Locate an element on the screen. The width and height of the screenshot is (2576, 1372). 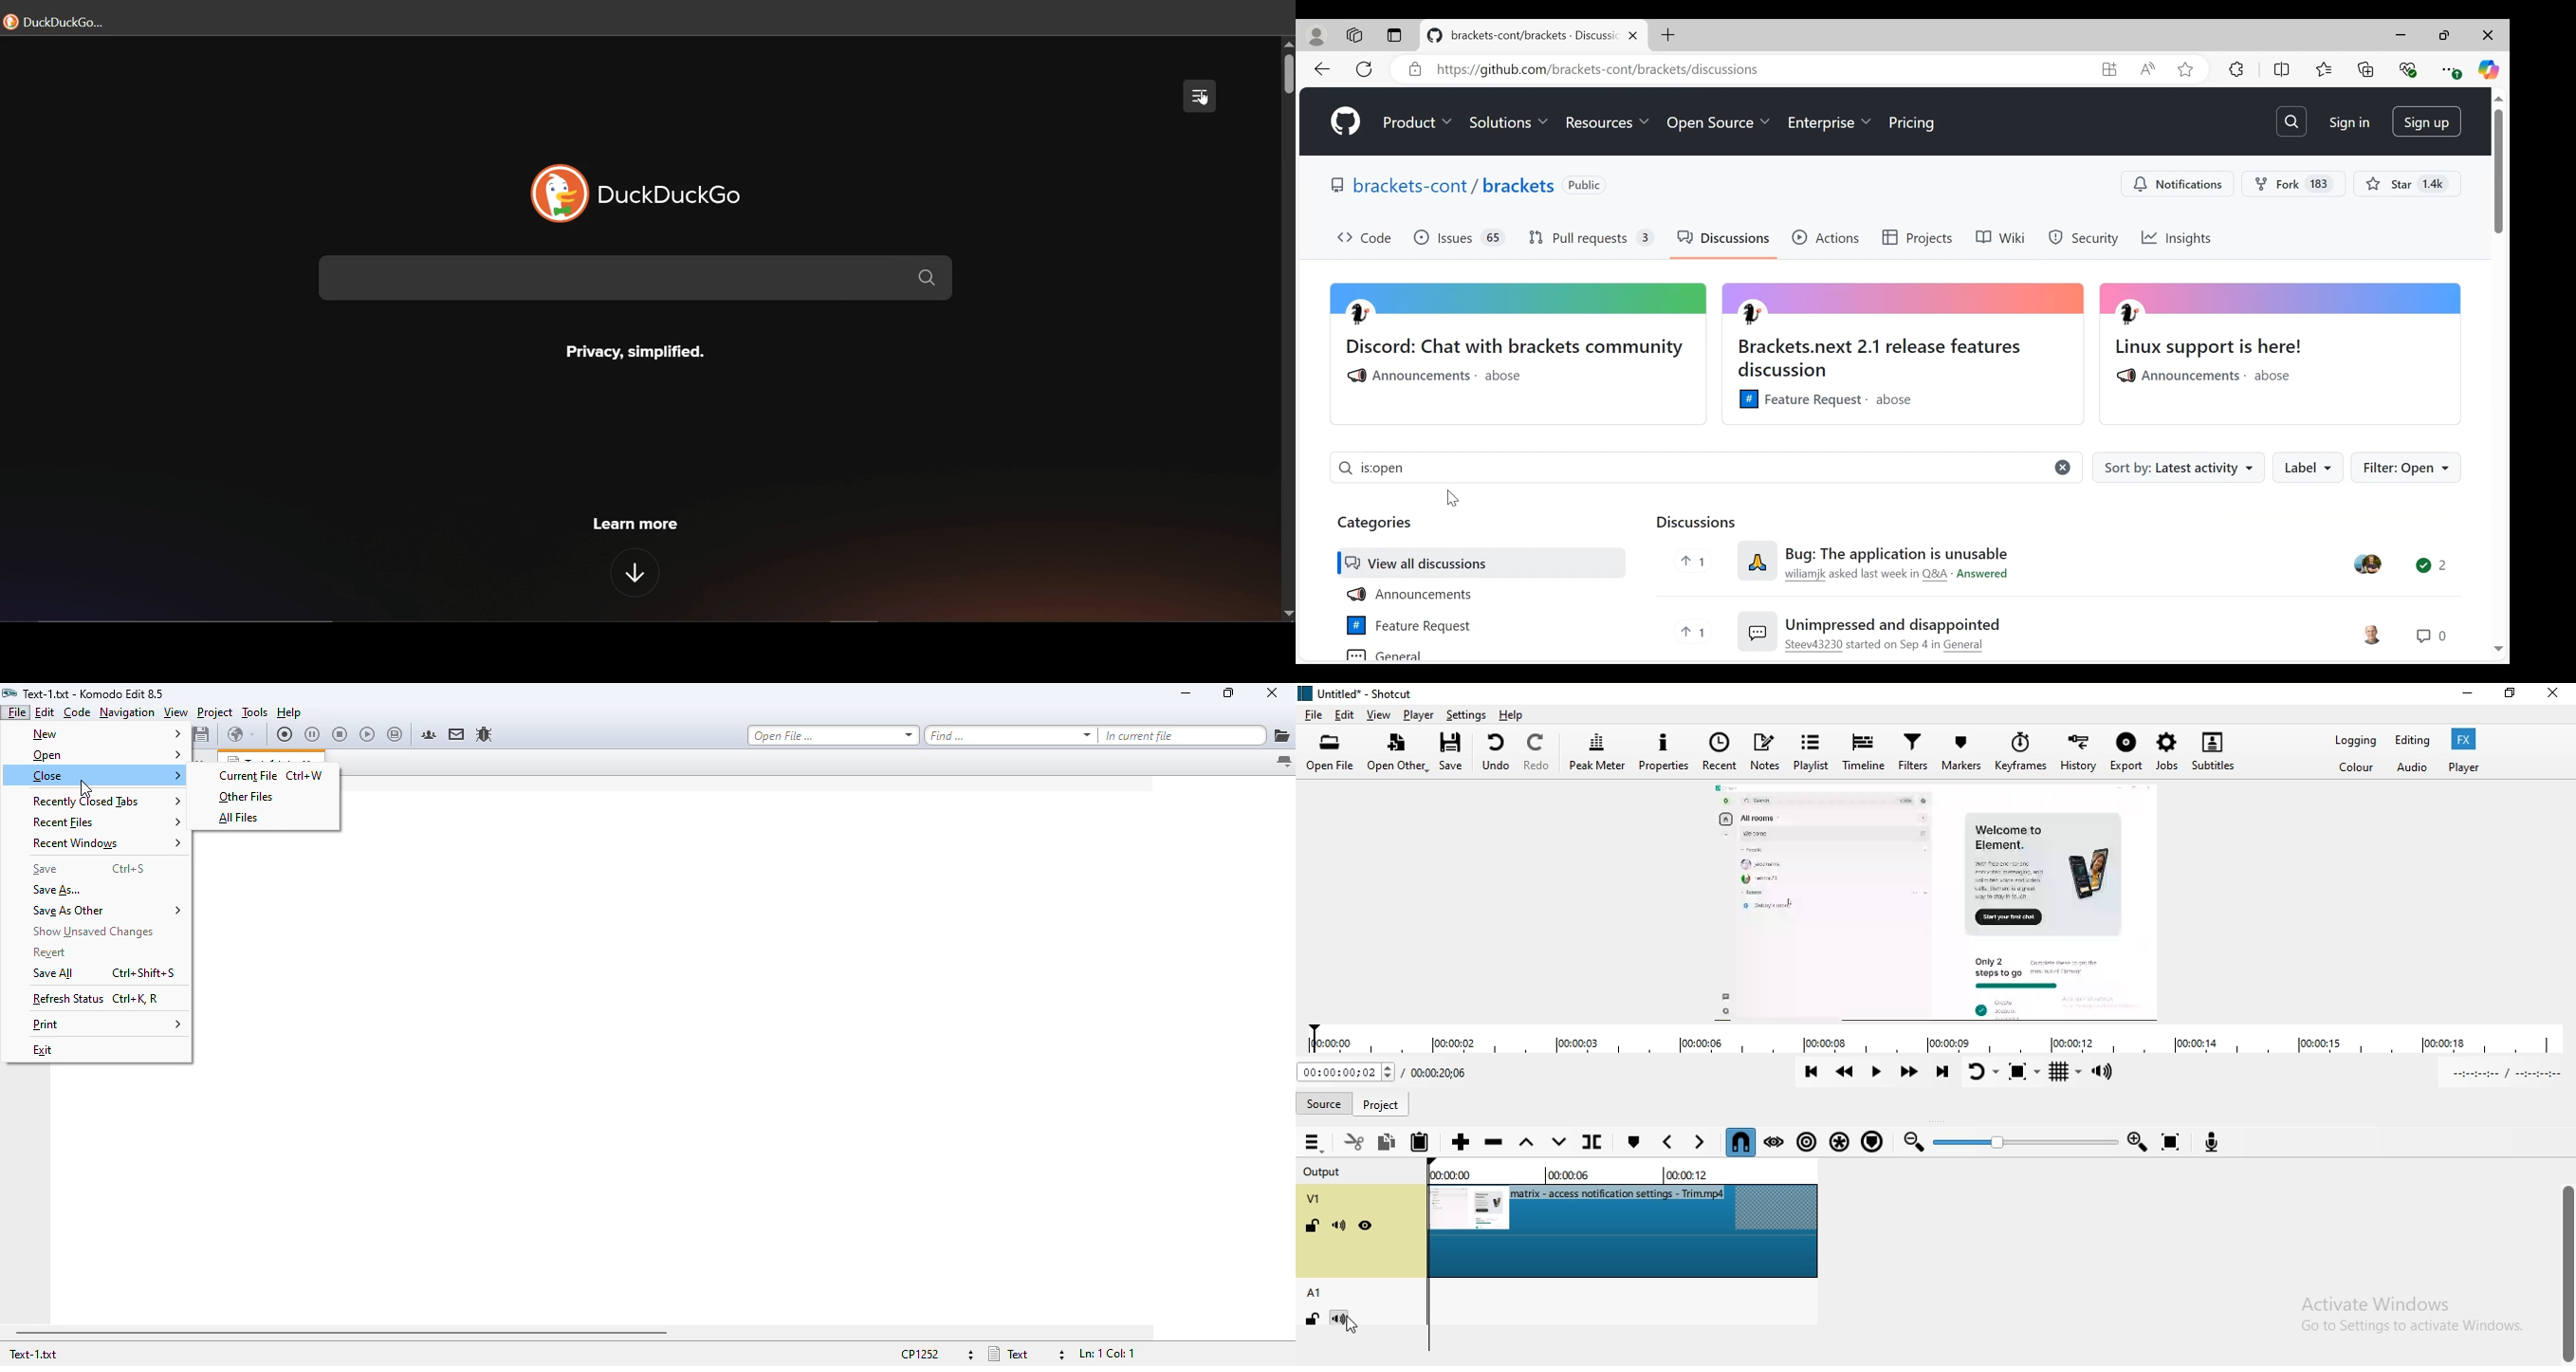
Markers is located at coordinates (1963, 755).